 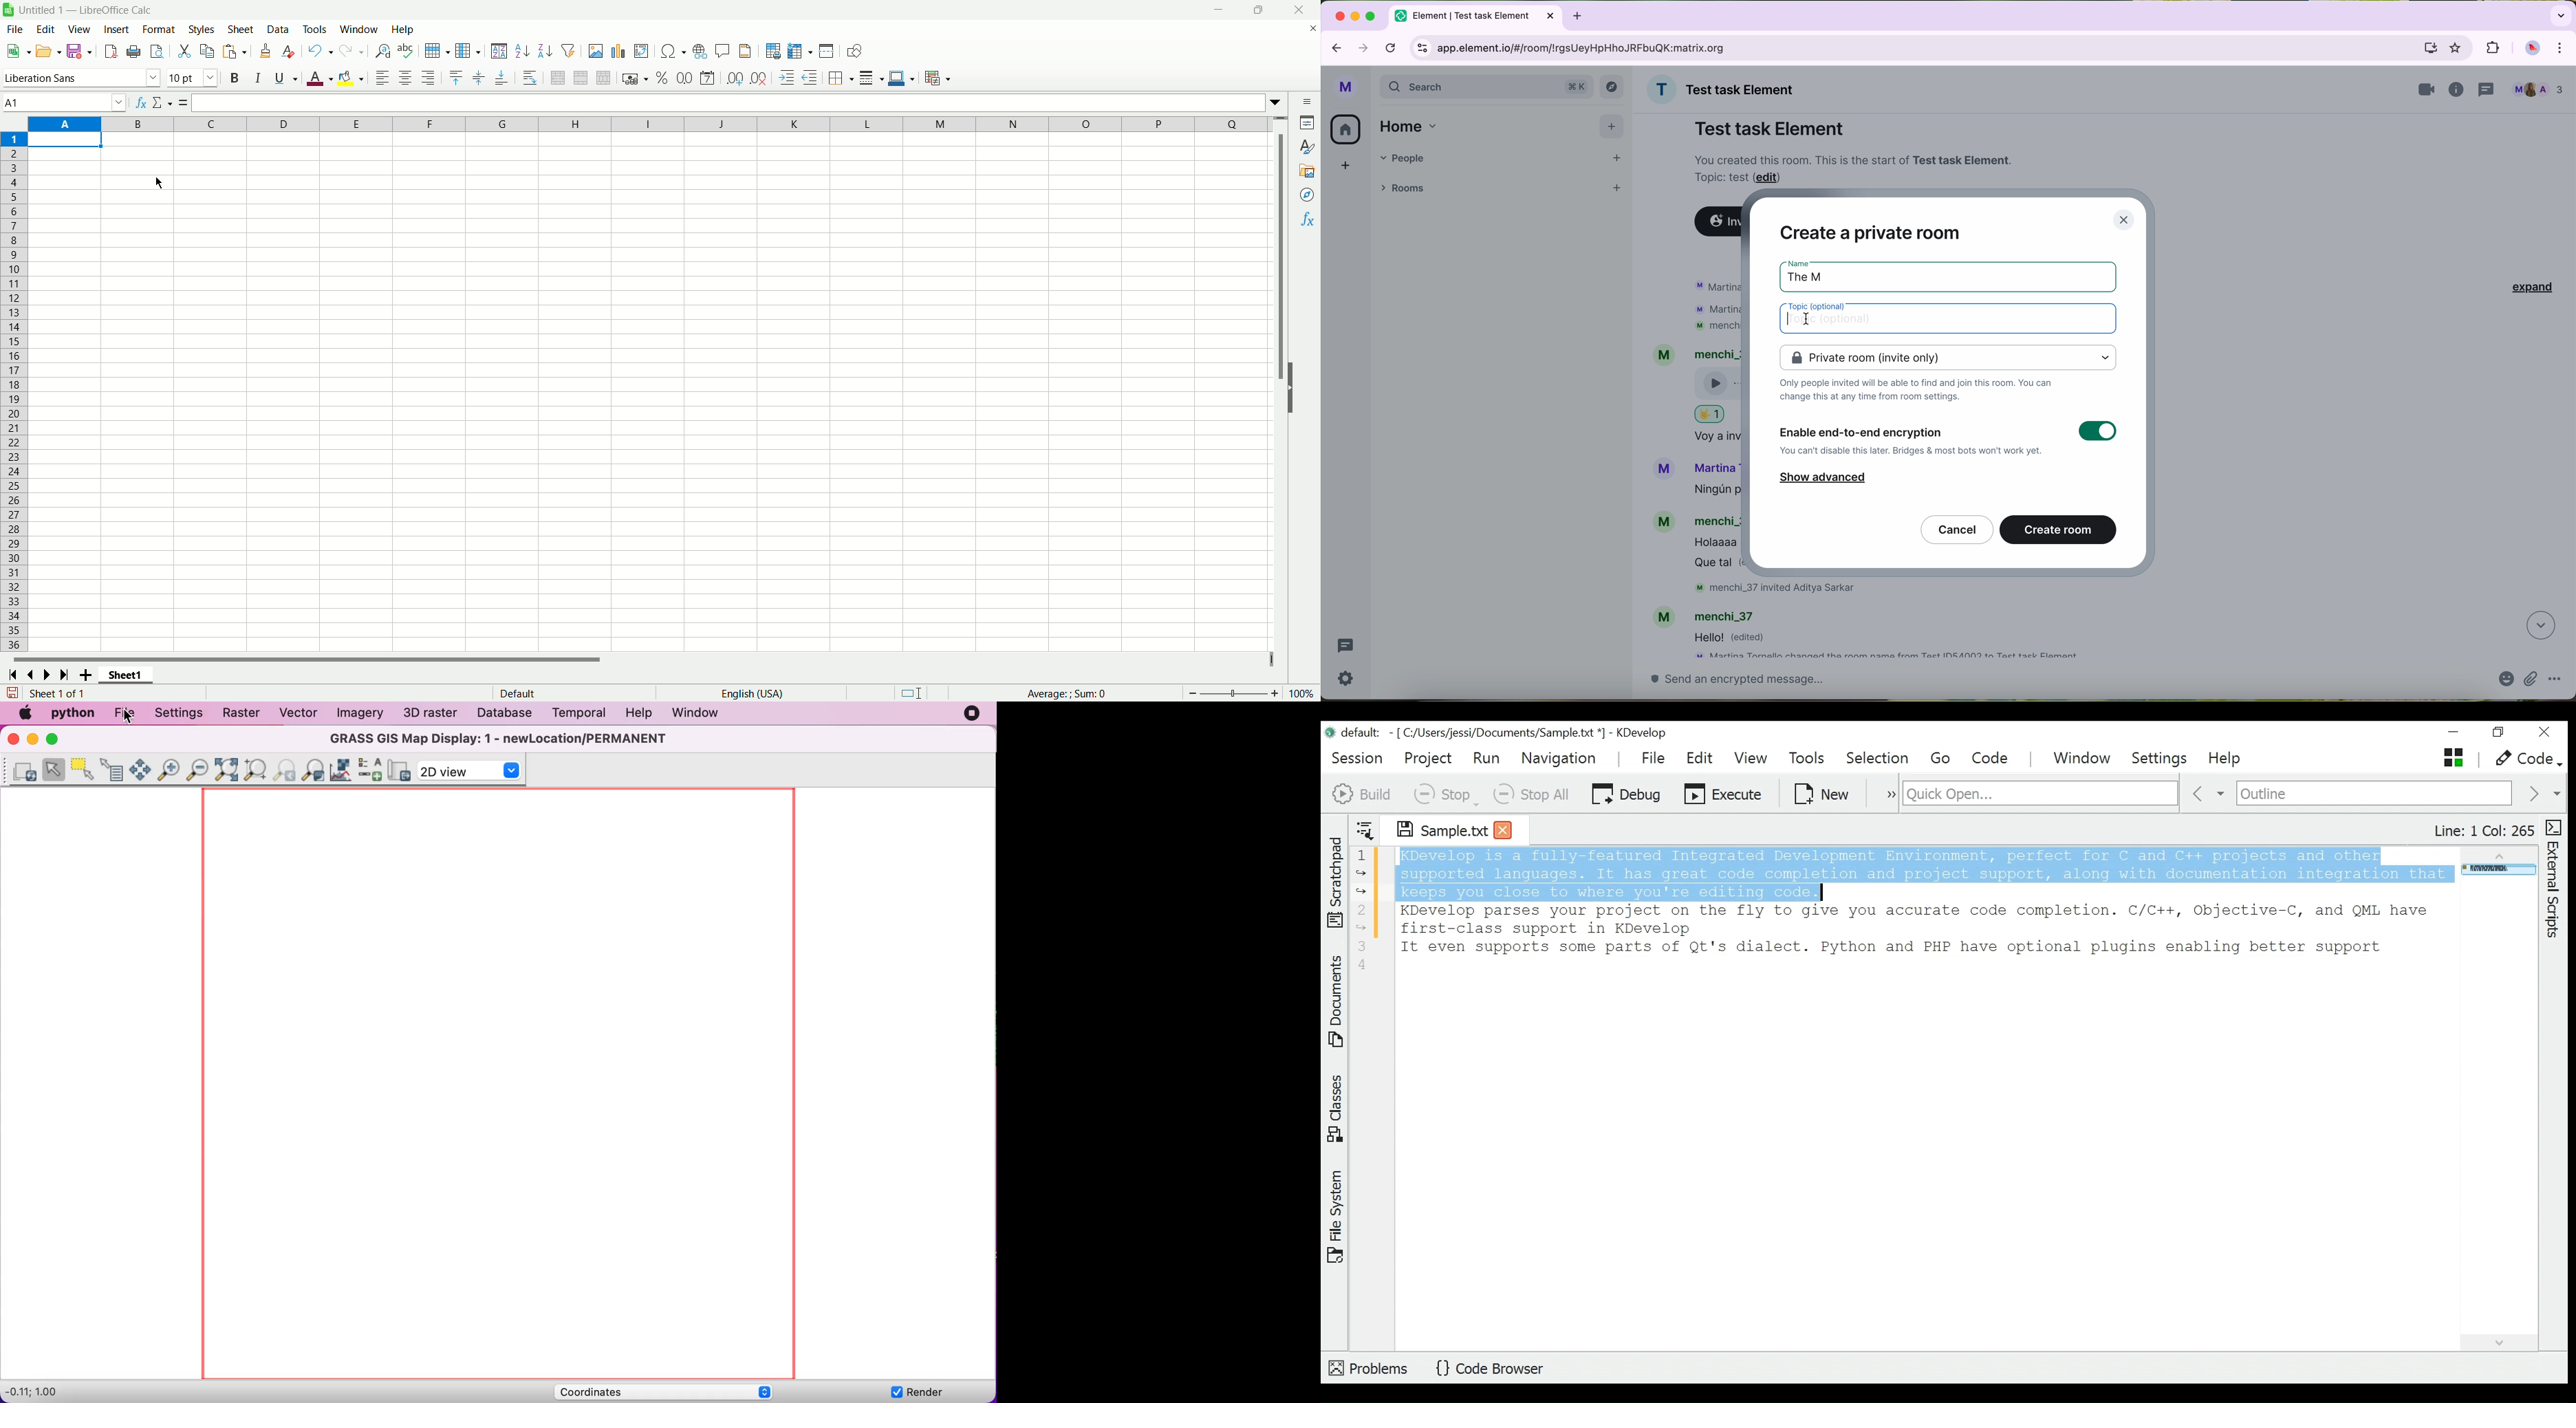 What do you see at coordinates (2056, 683) in the screenshot?
I see `send a message` at bounding box center [2056, 683].